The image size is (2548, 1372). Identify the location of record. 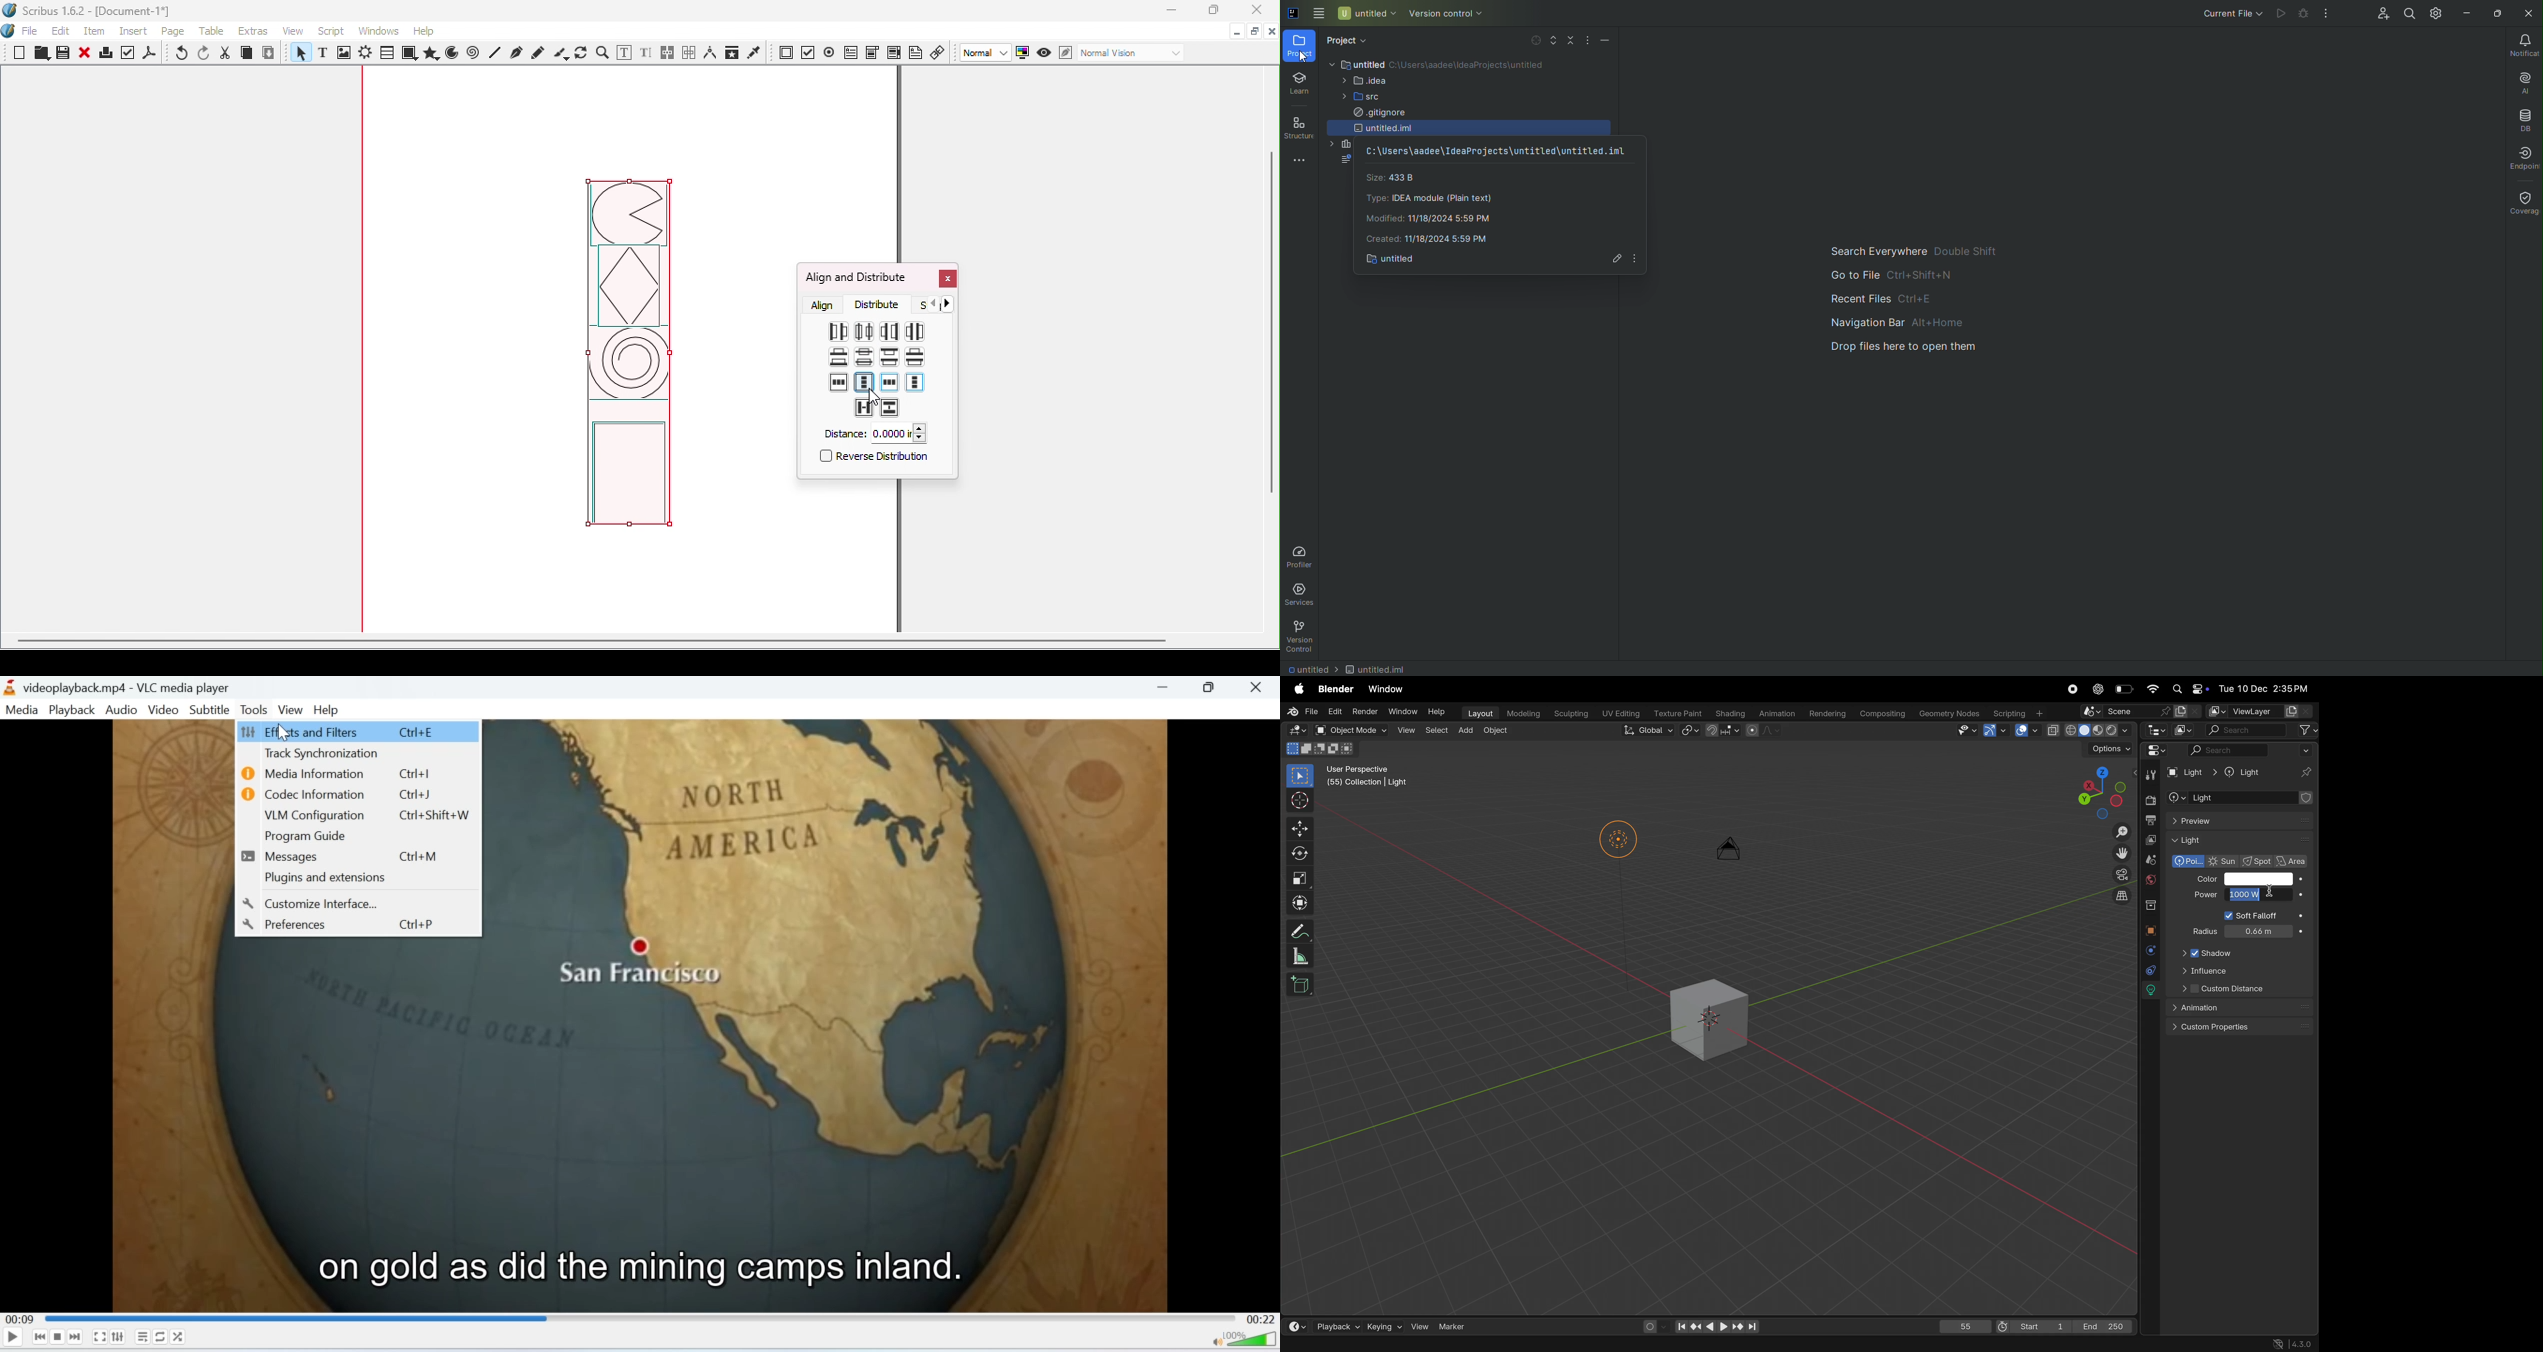
(2073, 689).